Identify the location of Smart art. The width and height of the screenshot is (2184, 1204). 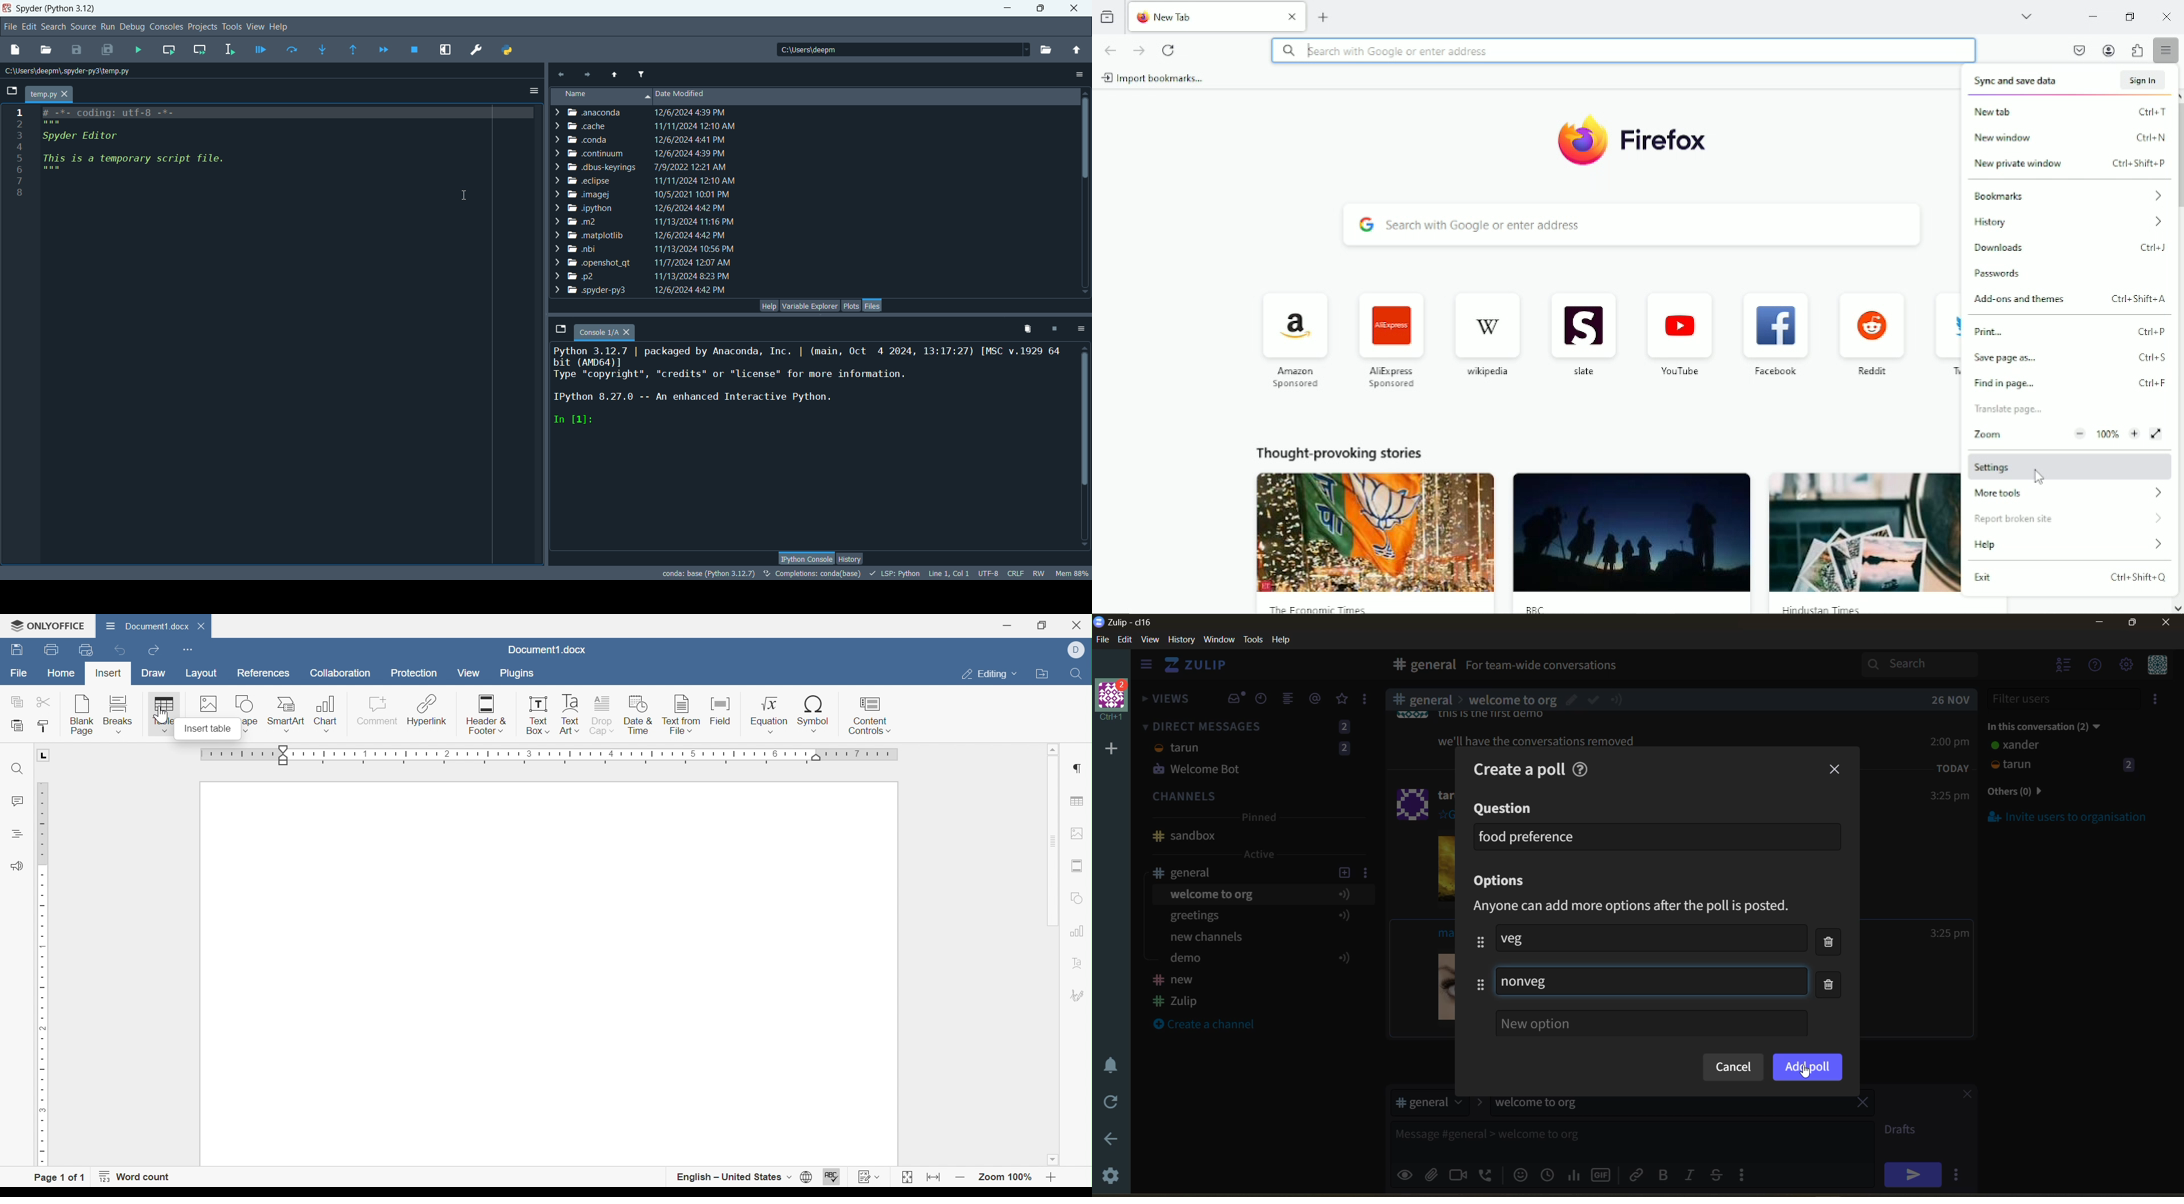
(290, 715).